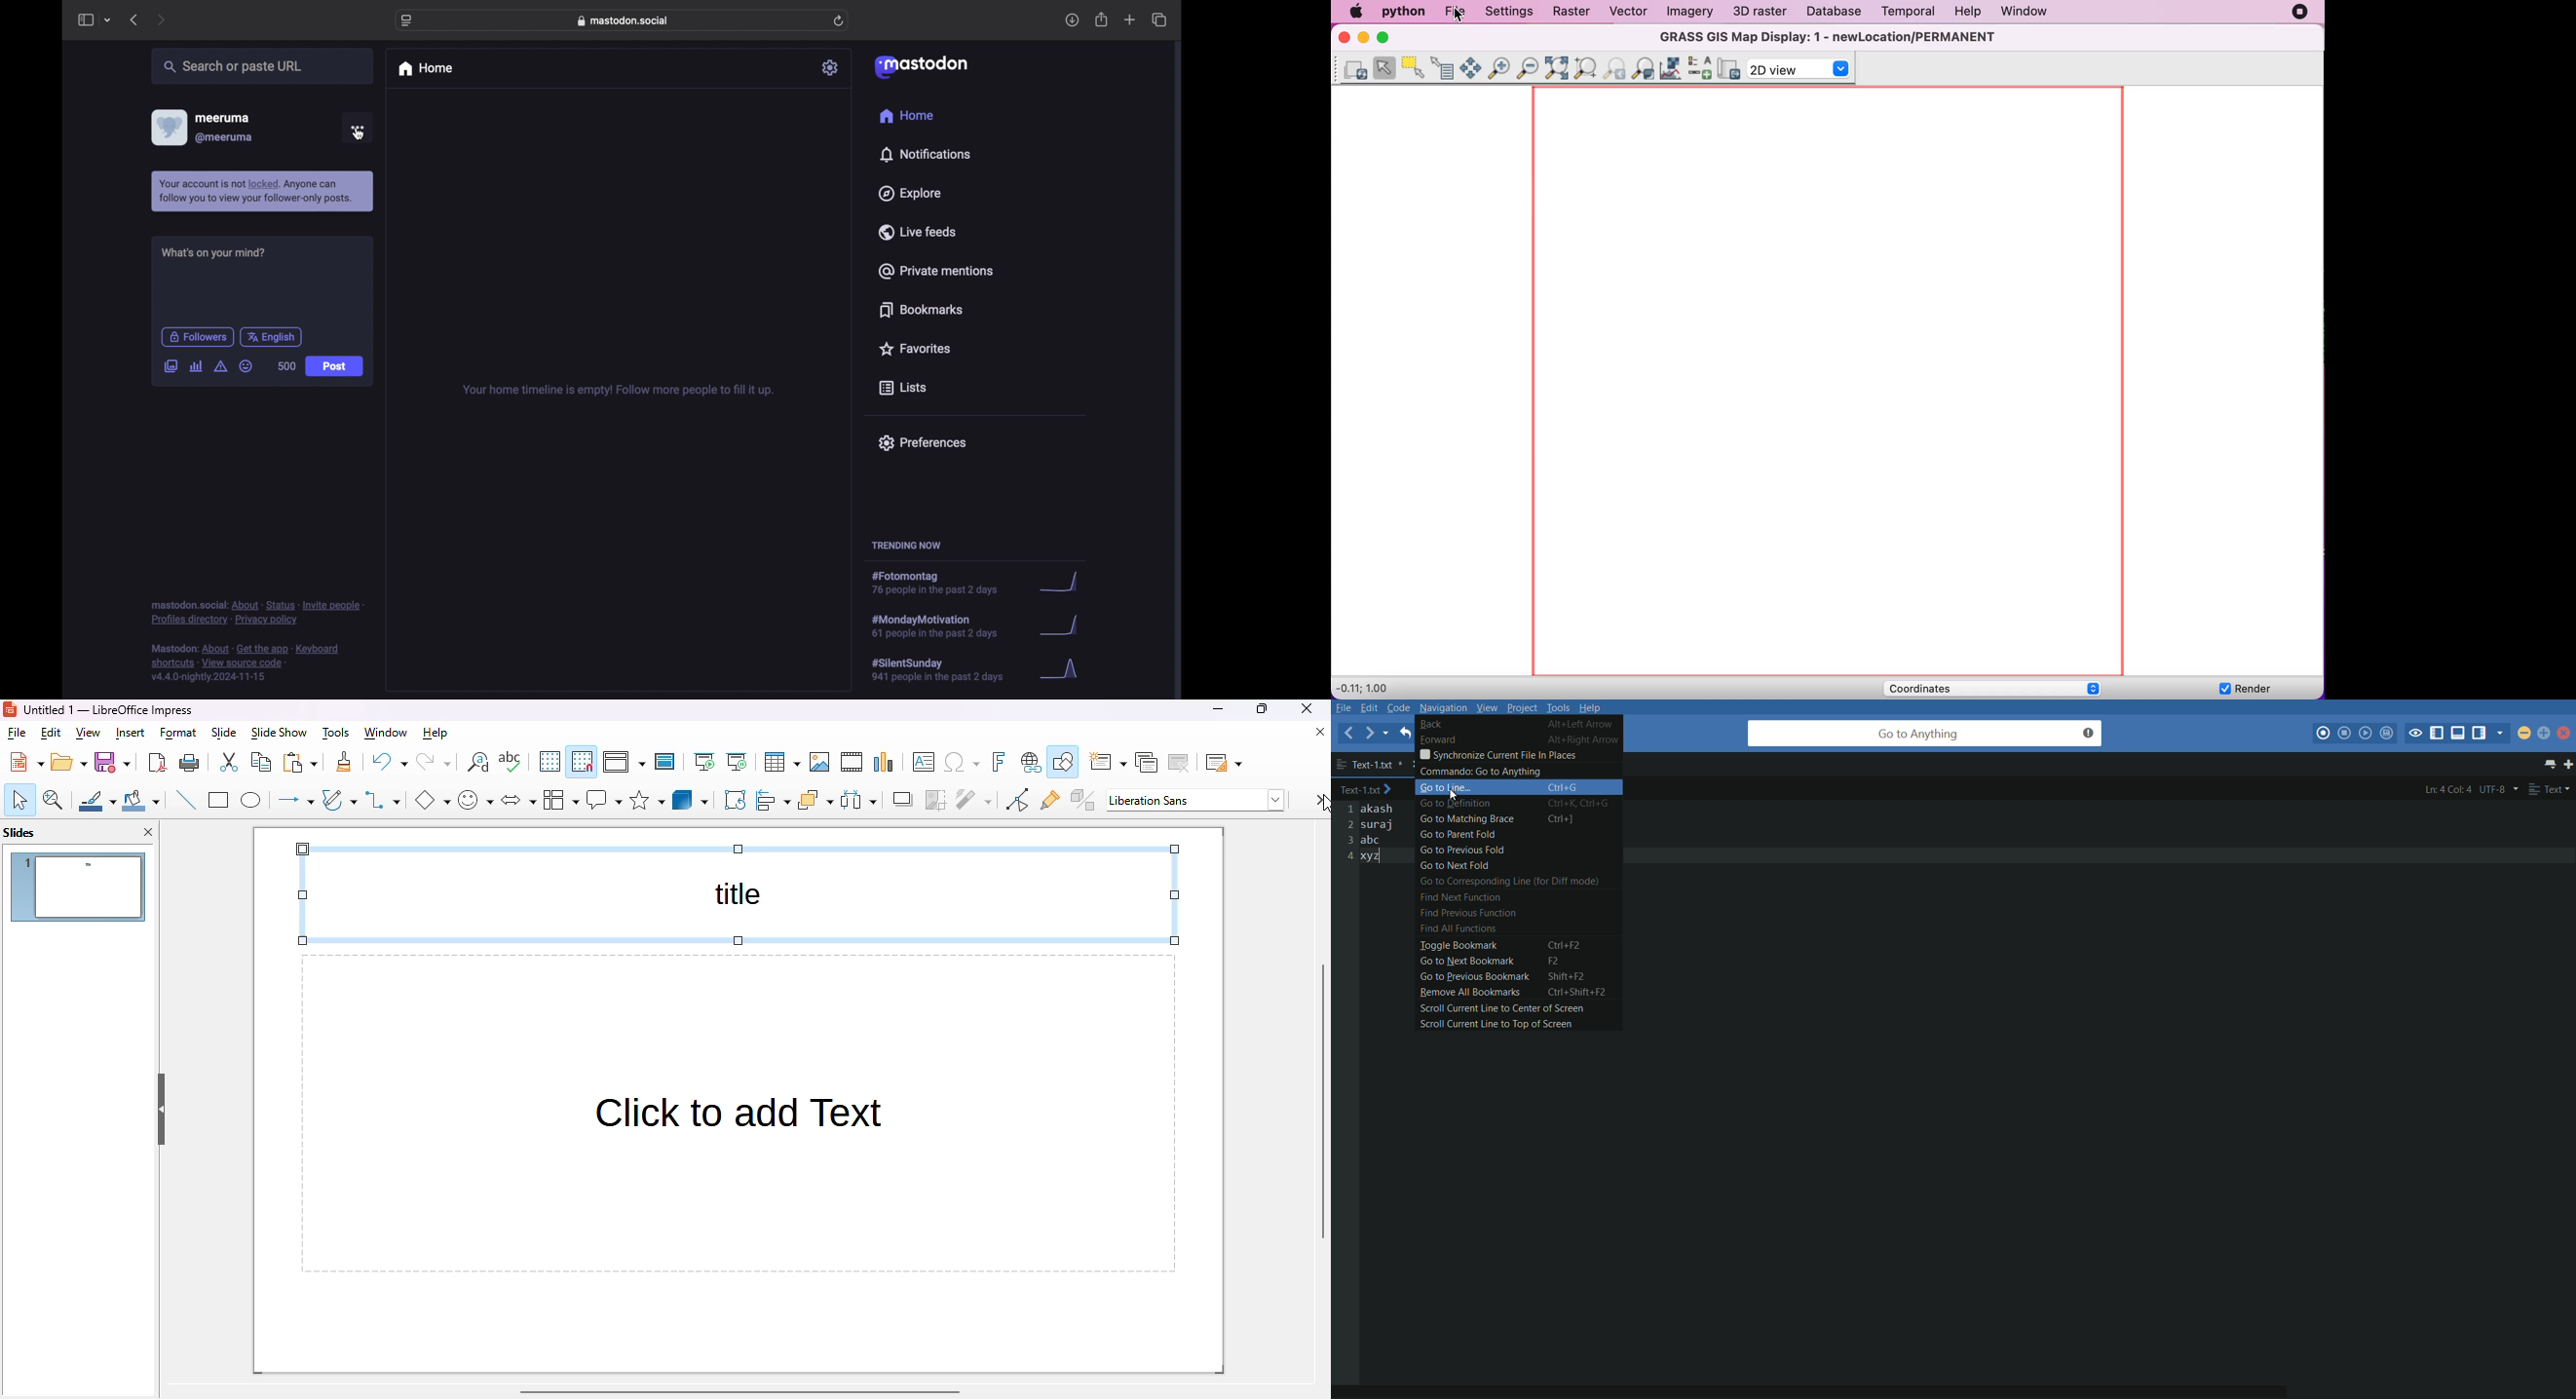  I want to click on hashtag trend, so click(976, 626).